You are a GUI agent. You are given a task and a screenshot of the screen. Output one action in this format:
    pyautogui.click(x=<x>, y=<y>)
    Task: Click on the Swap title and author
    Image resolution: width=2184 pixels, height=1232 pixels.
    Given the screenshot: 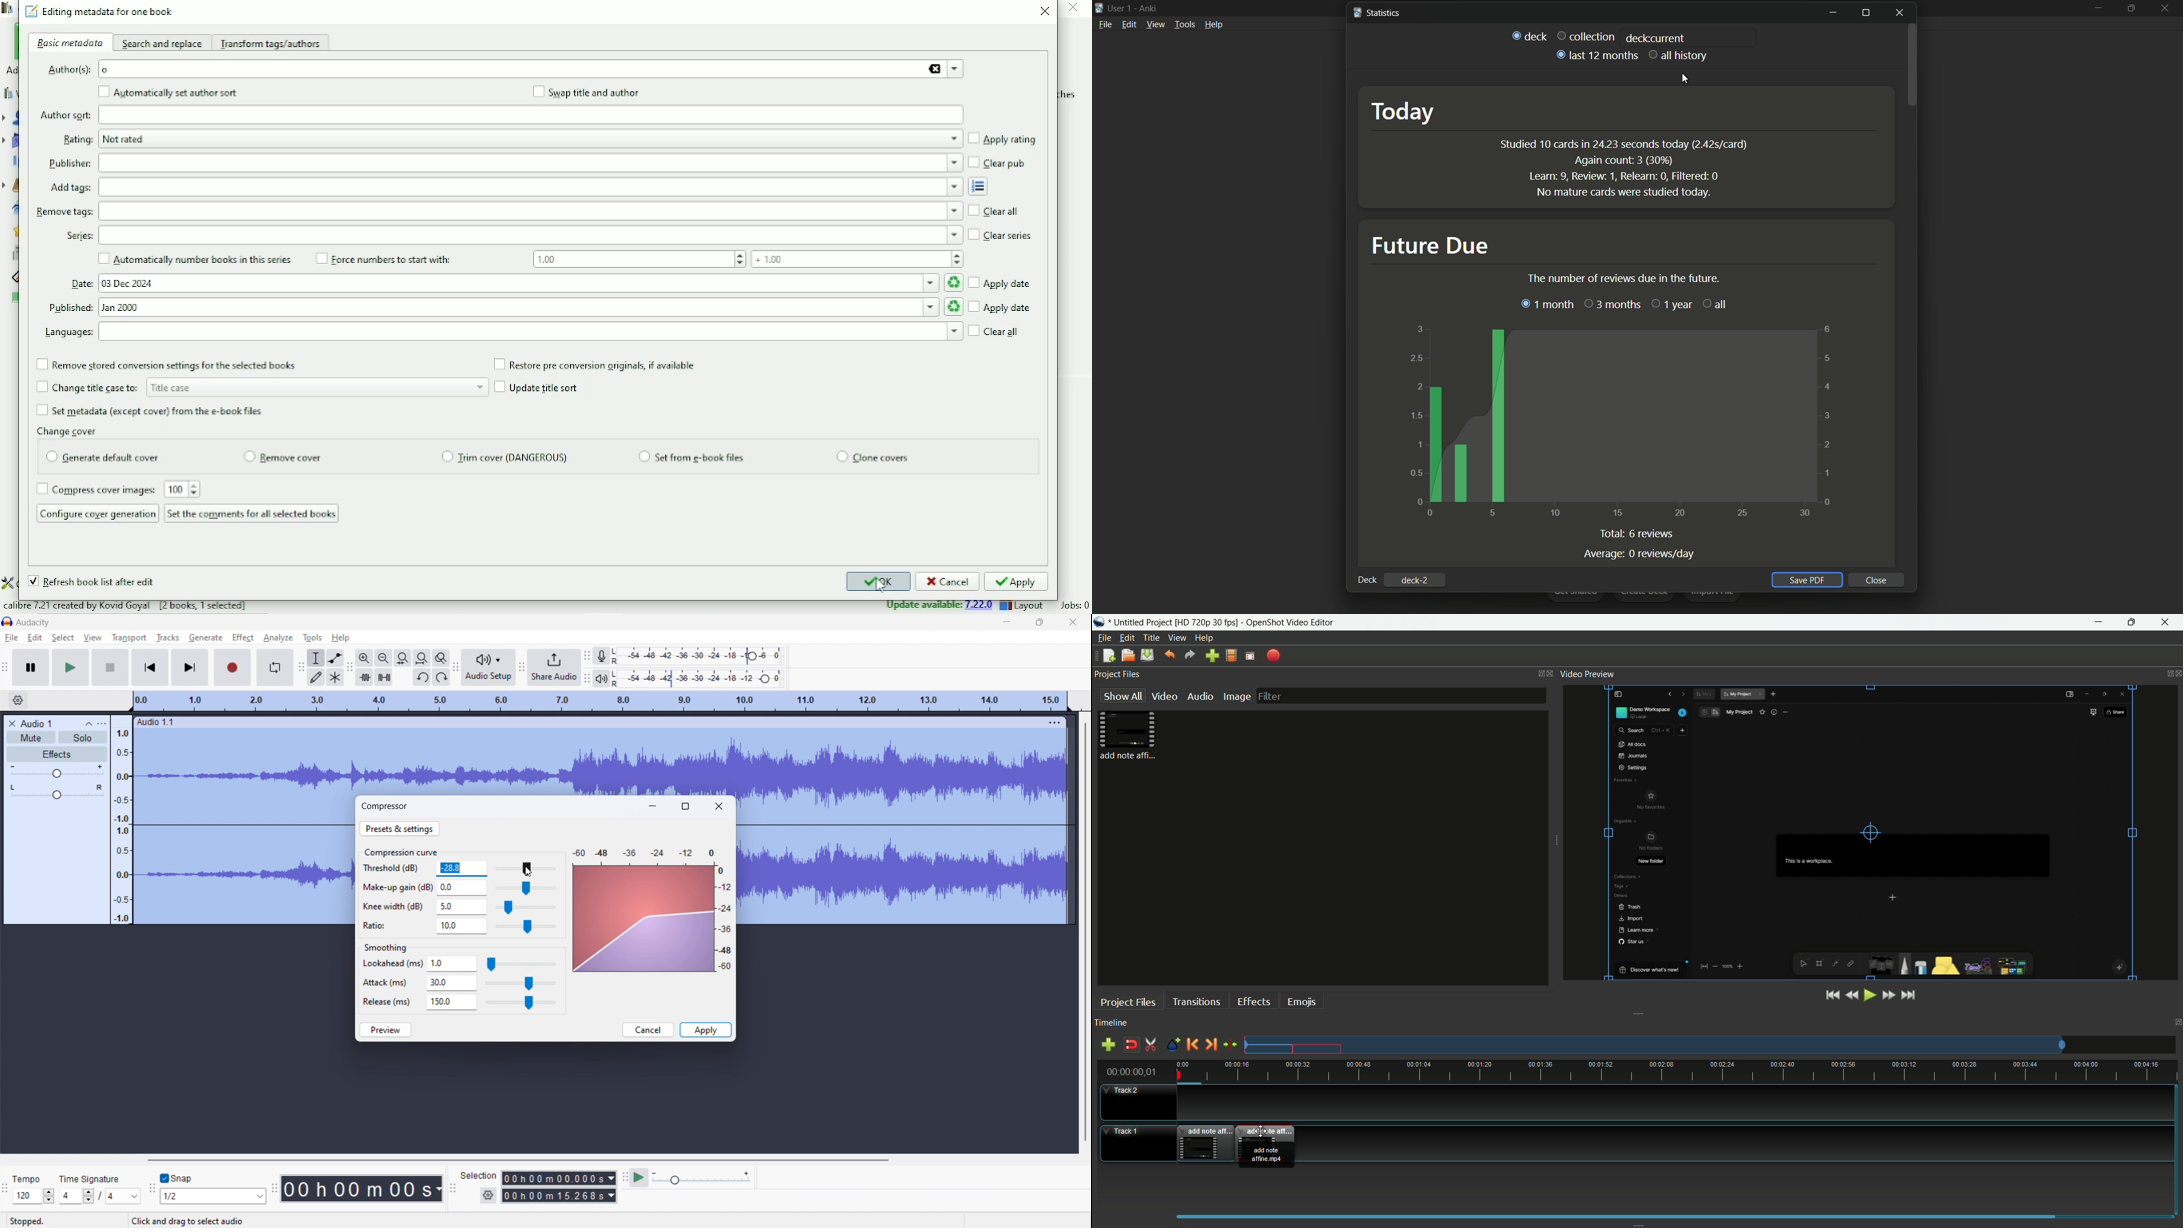 What is the action you would take?
    pyautogui.click(x=586, y=92)
    